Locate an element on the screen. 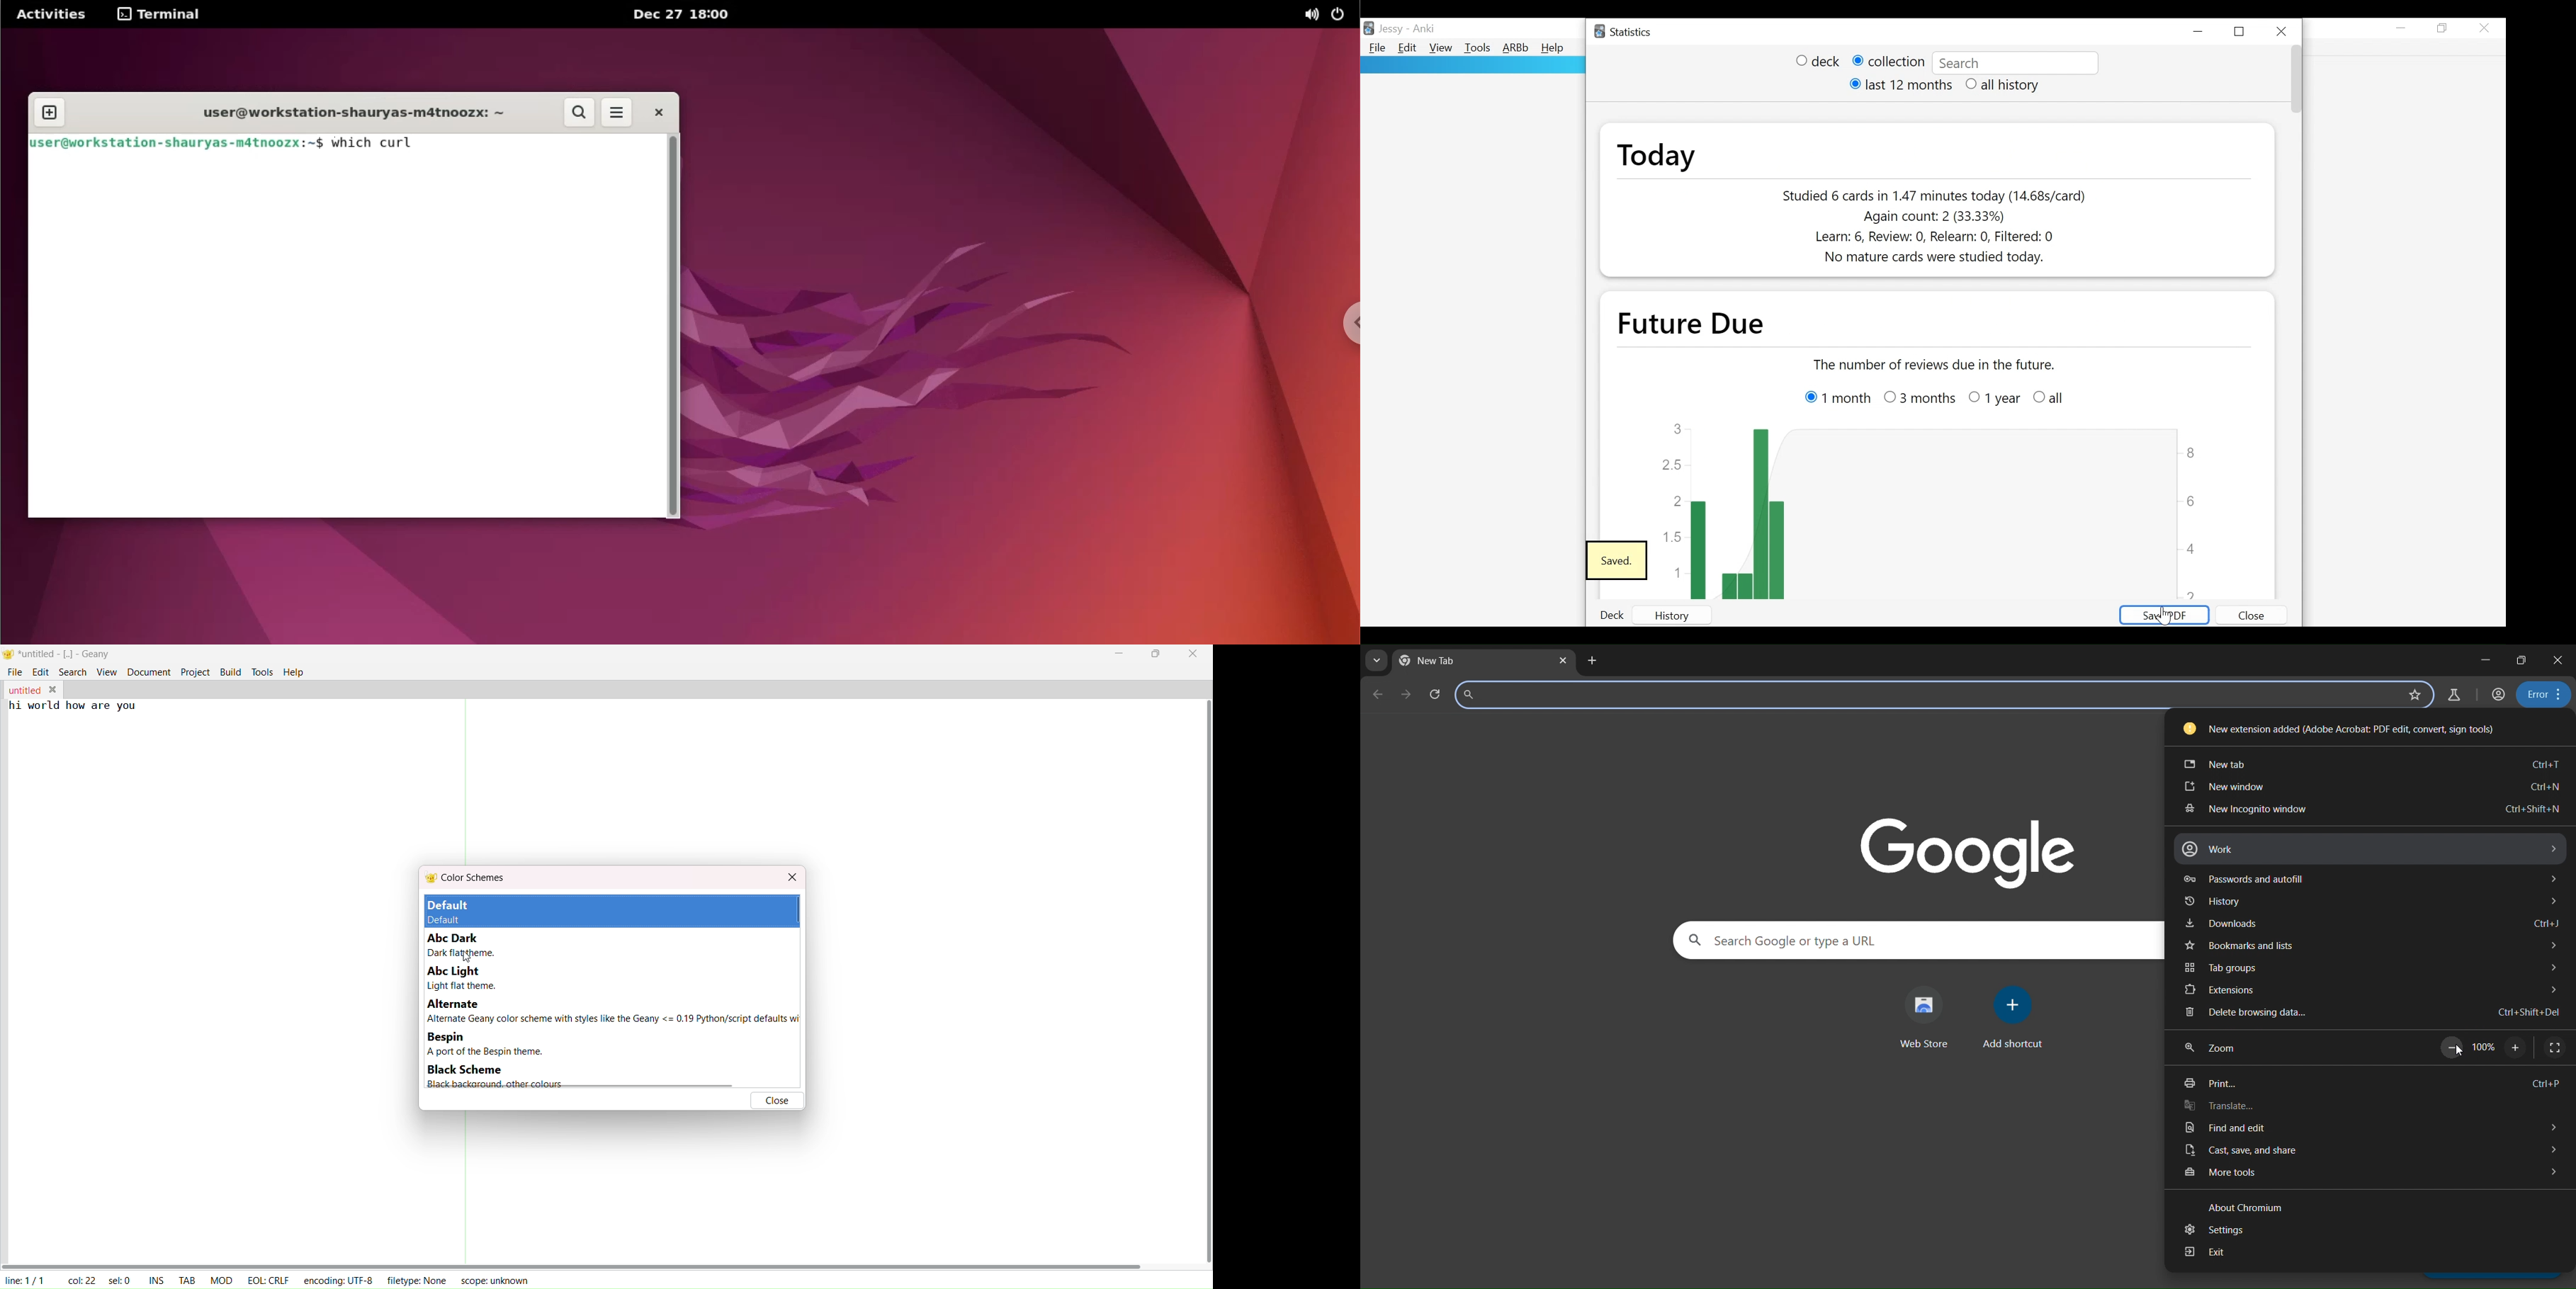 The width and height of the screenshot is (2576, 1316). View is located at coordinates (1440, 48).